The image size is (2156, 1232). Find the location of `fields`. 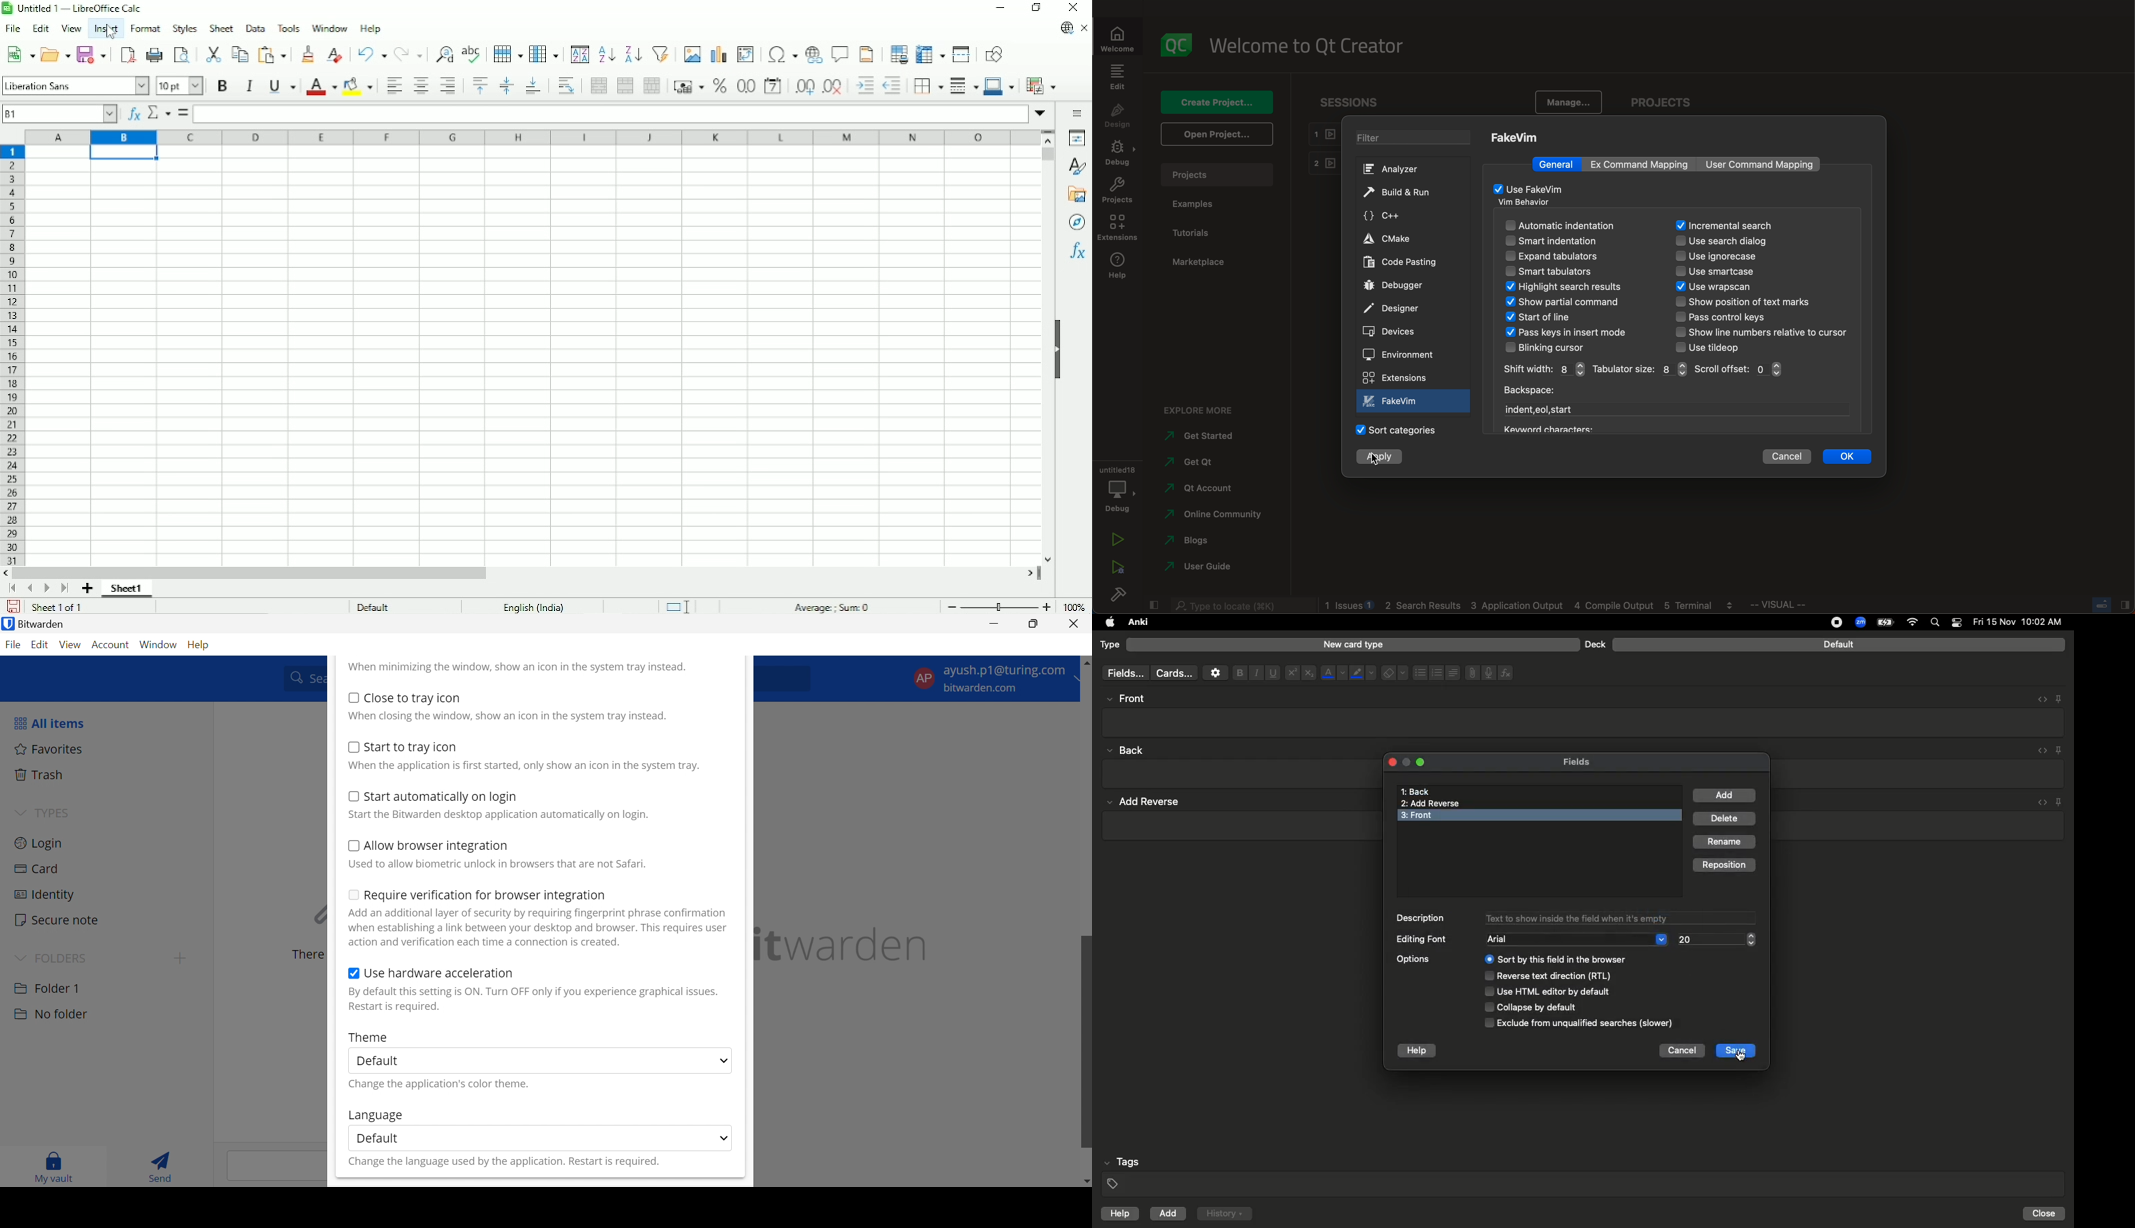

fields is located at coordinates (1122, 673).